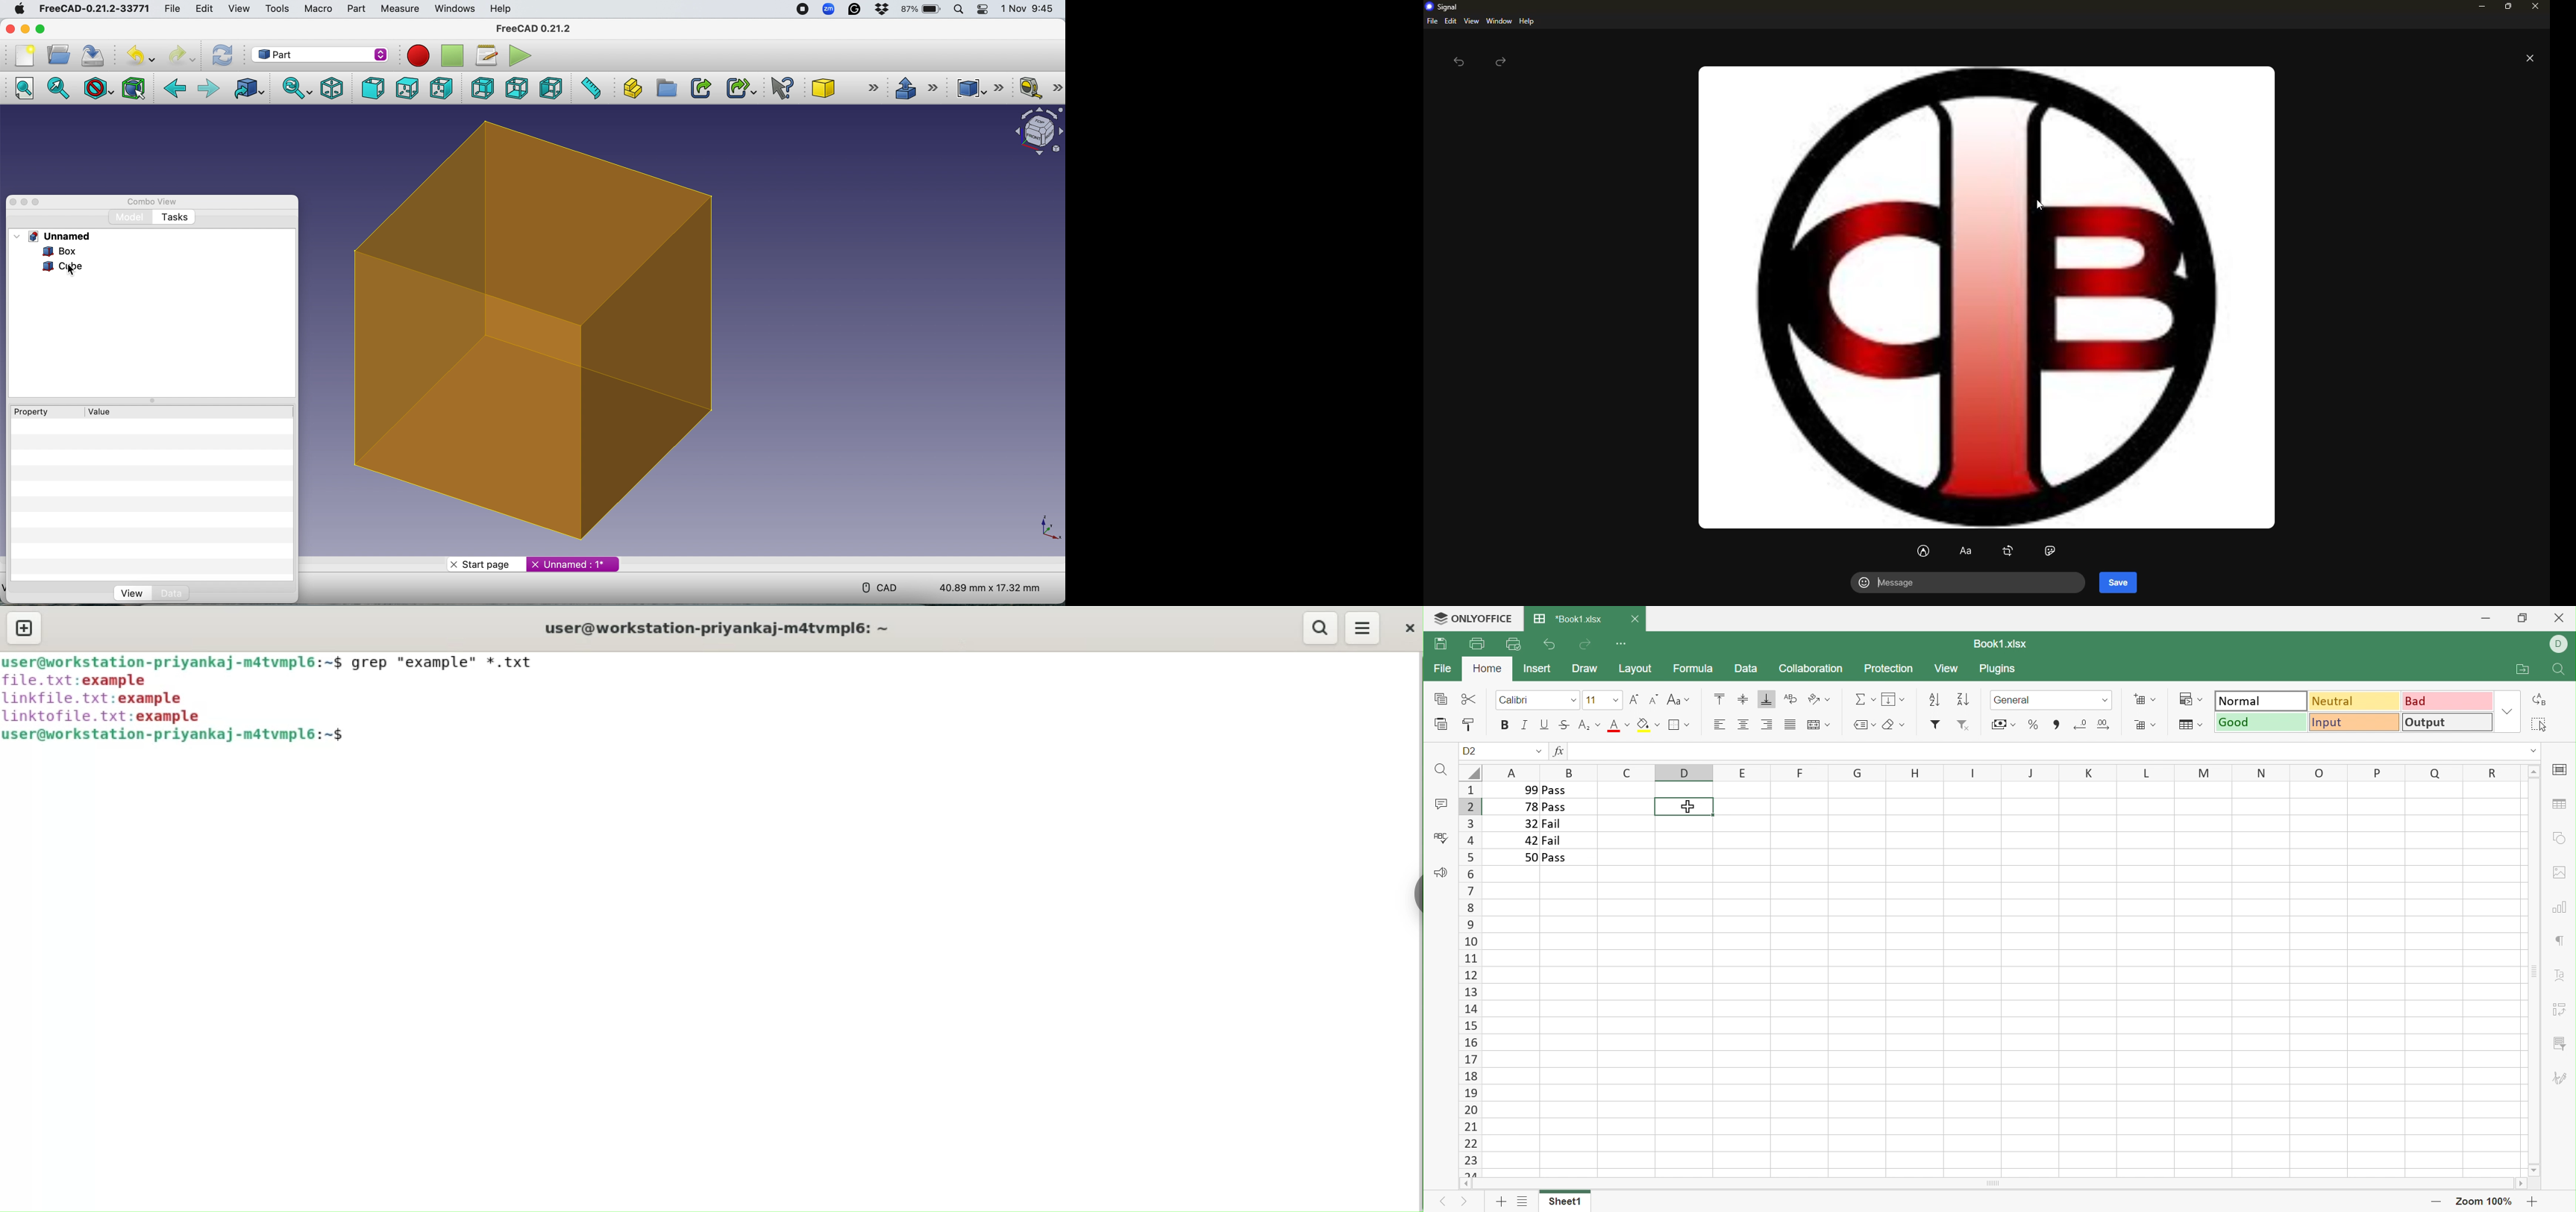 The height and width of the screenshot is (1232, 2576). I want to click on Start page, so click(484, 565).